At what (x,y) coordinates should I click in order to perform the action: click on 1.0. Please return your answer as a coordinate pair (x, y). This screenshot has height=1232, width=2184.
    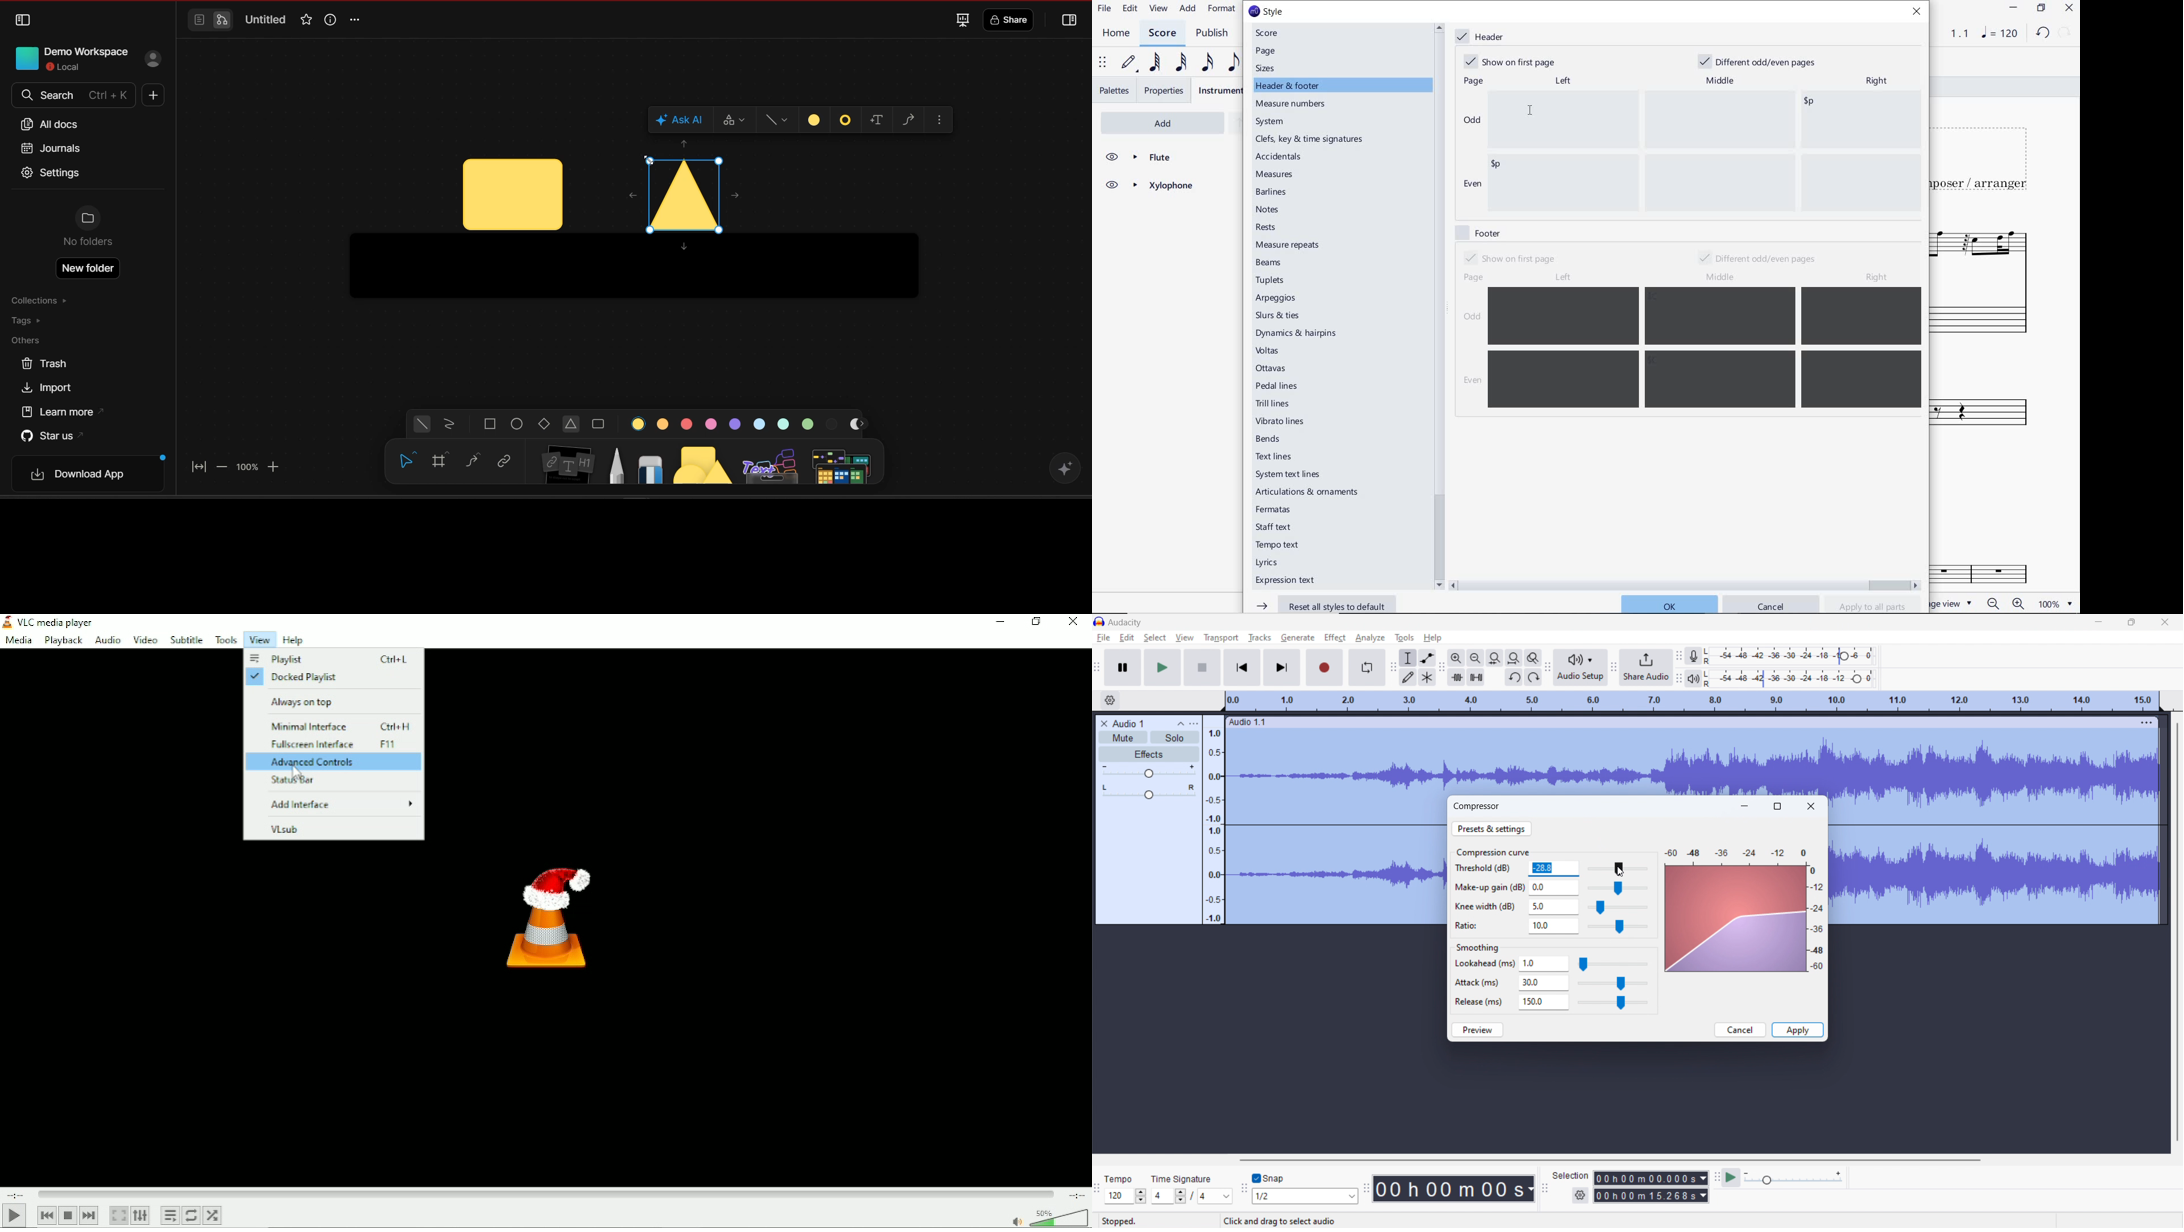
    Looking at the image, I should click on (1545, 964).